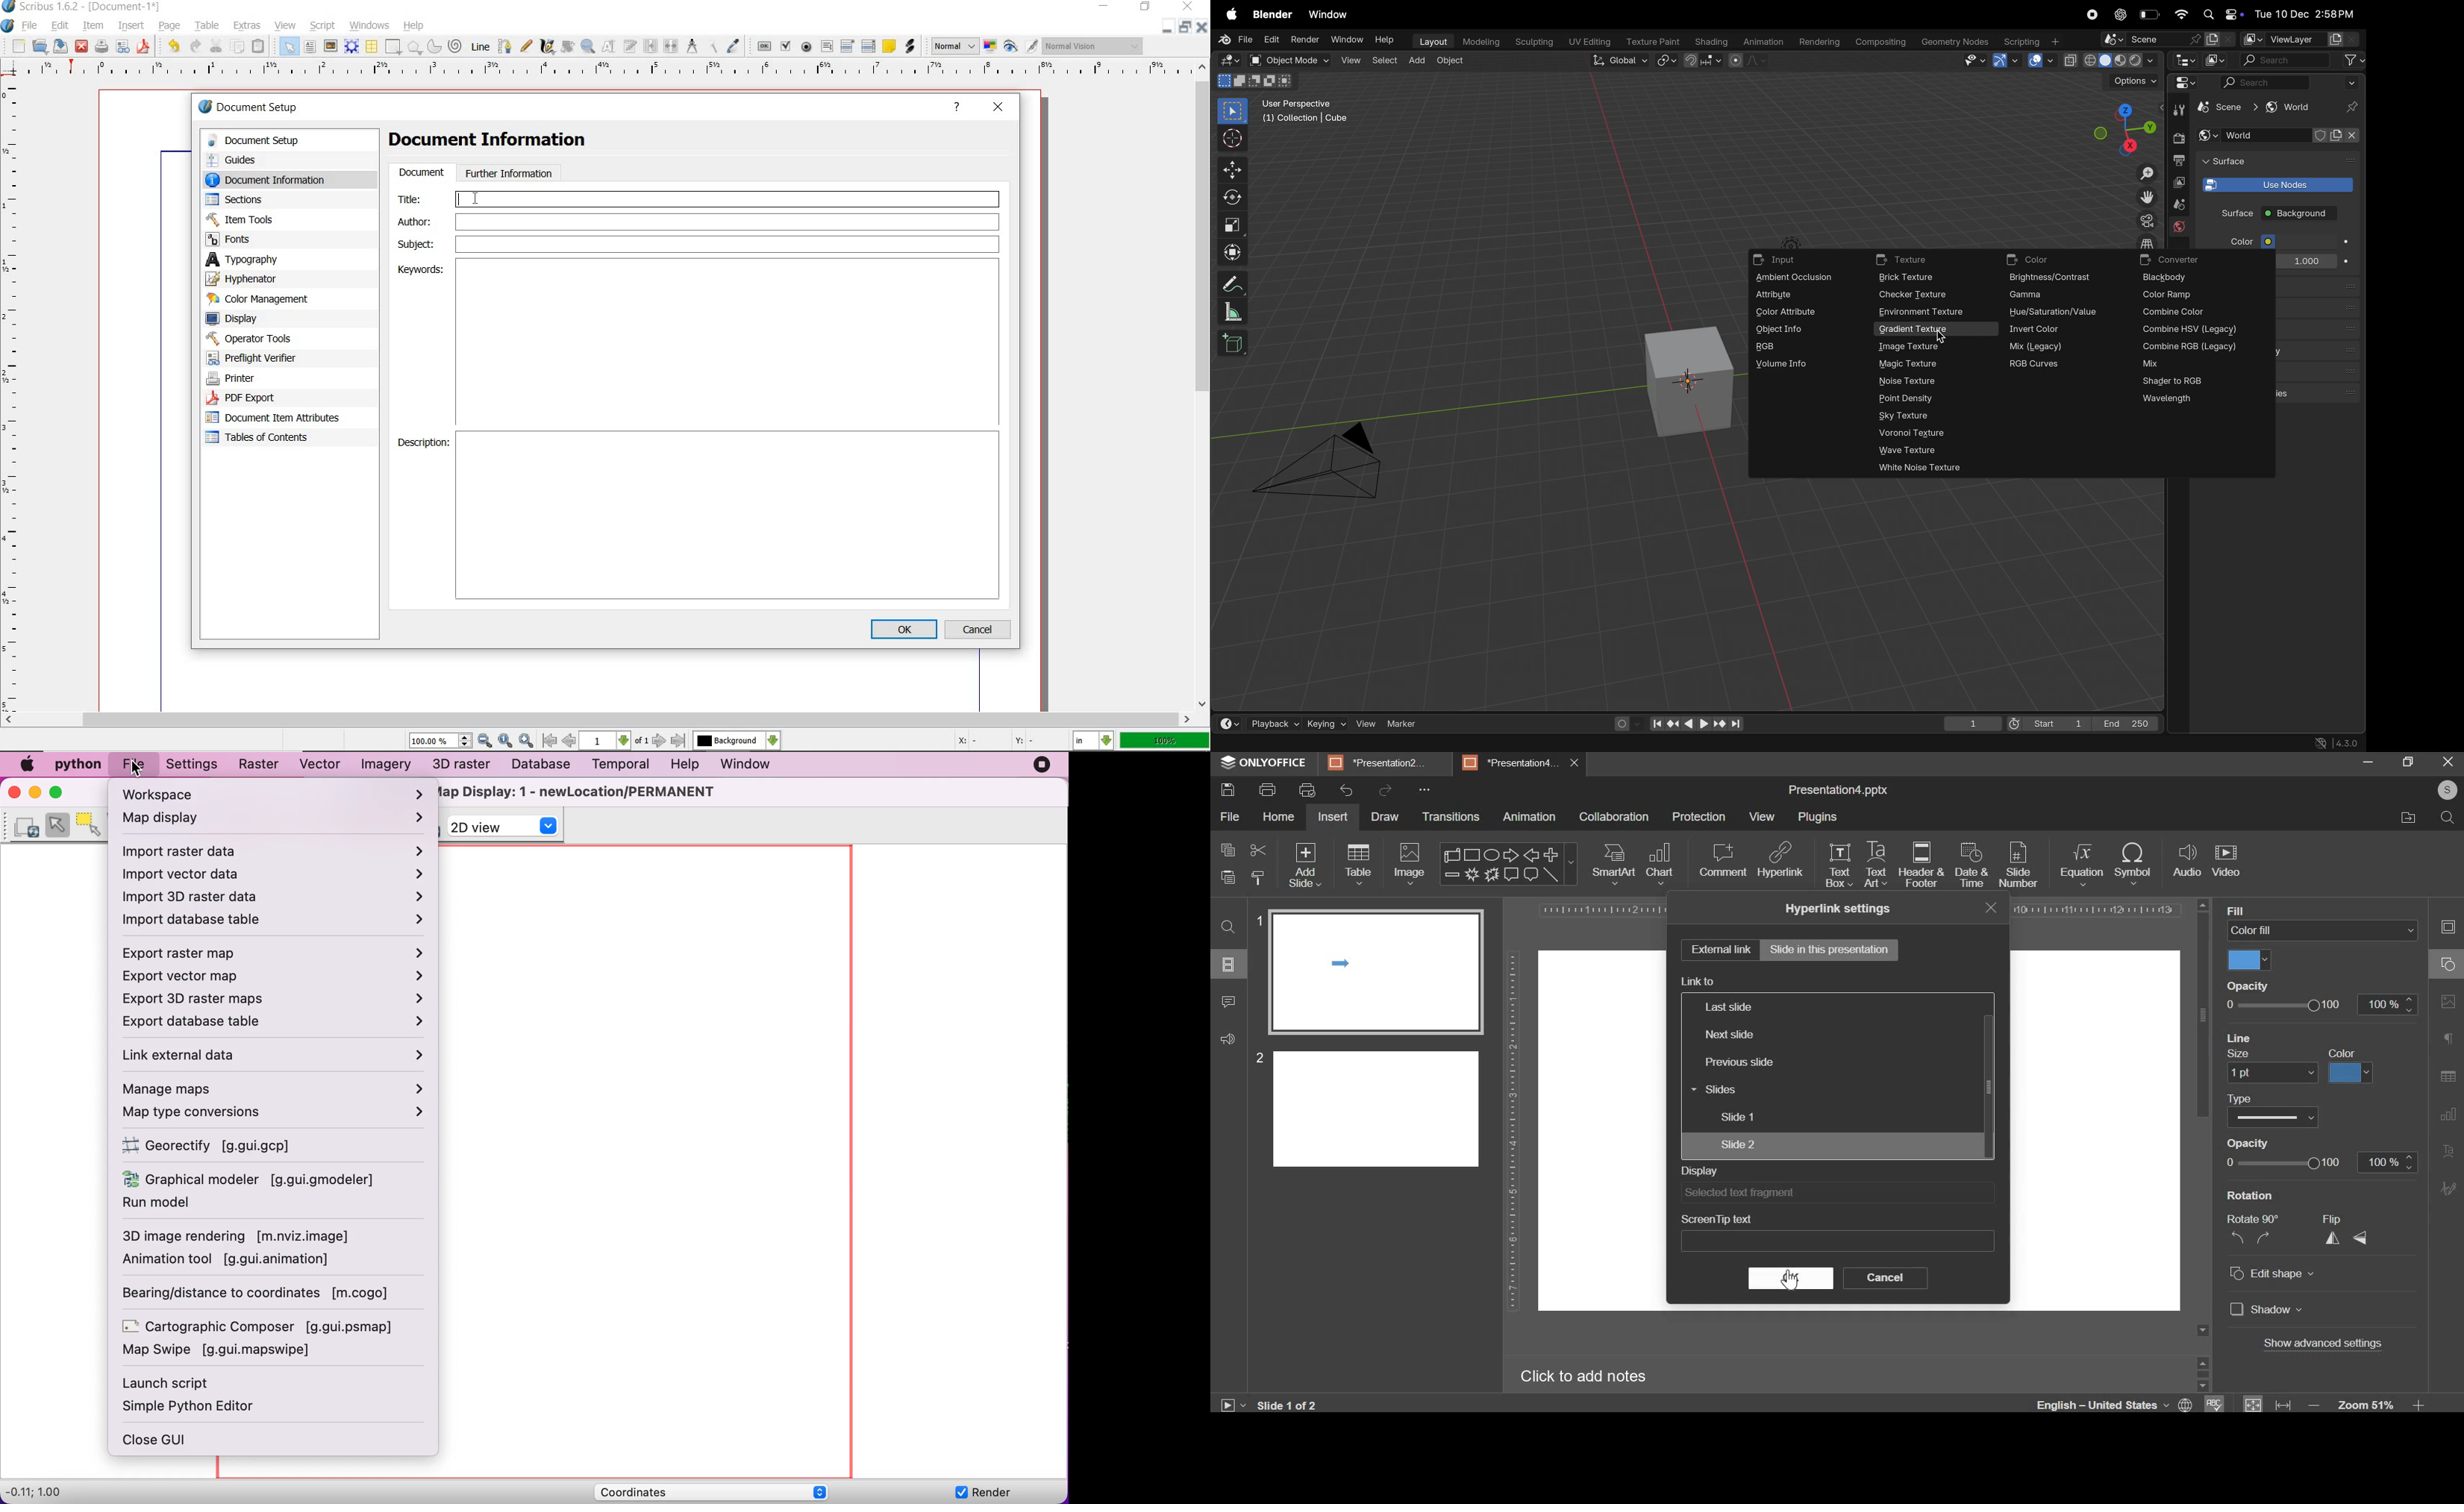  Describe the element at coordinates (994, 742) in the screenshot. I see `coordinates` at that location.